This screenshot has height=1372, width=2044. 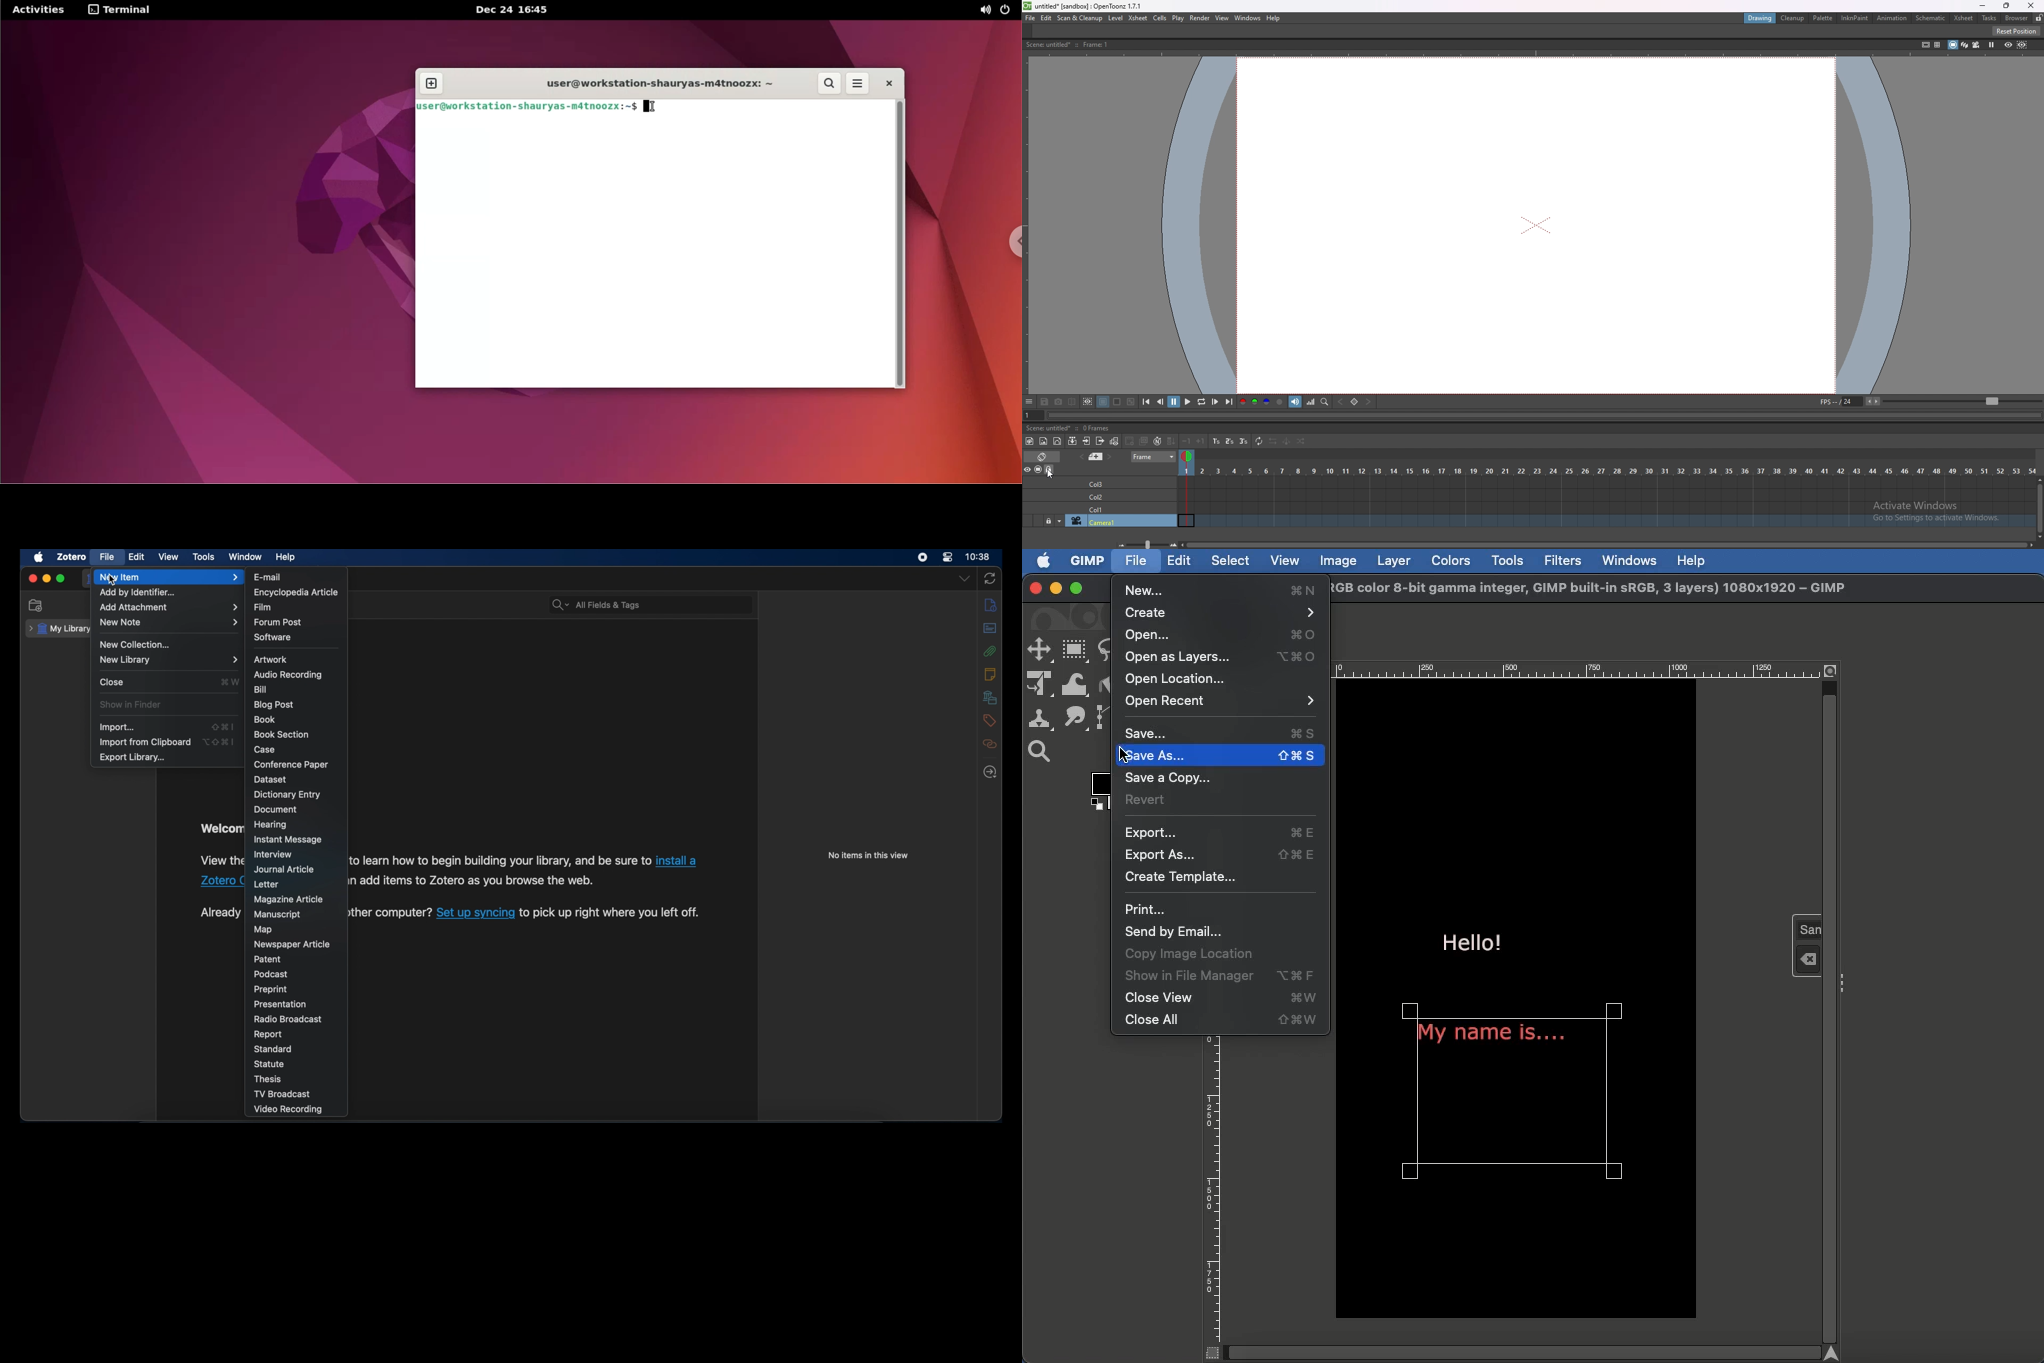 What do you see at coordinates (1220, 833) in the screenshot?
I see `Export` at bounding box center [1220, 833].